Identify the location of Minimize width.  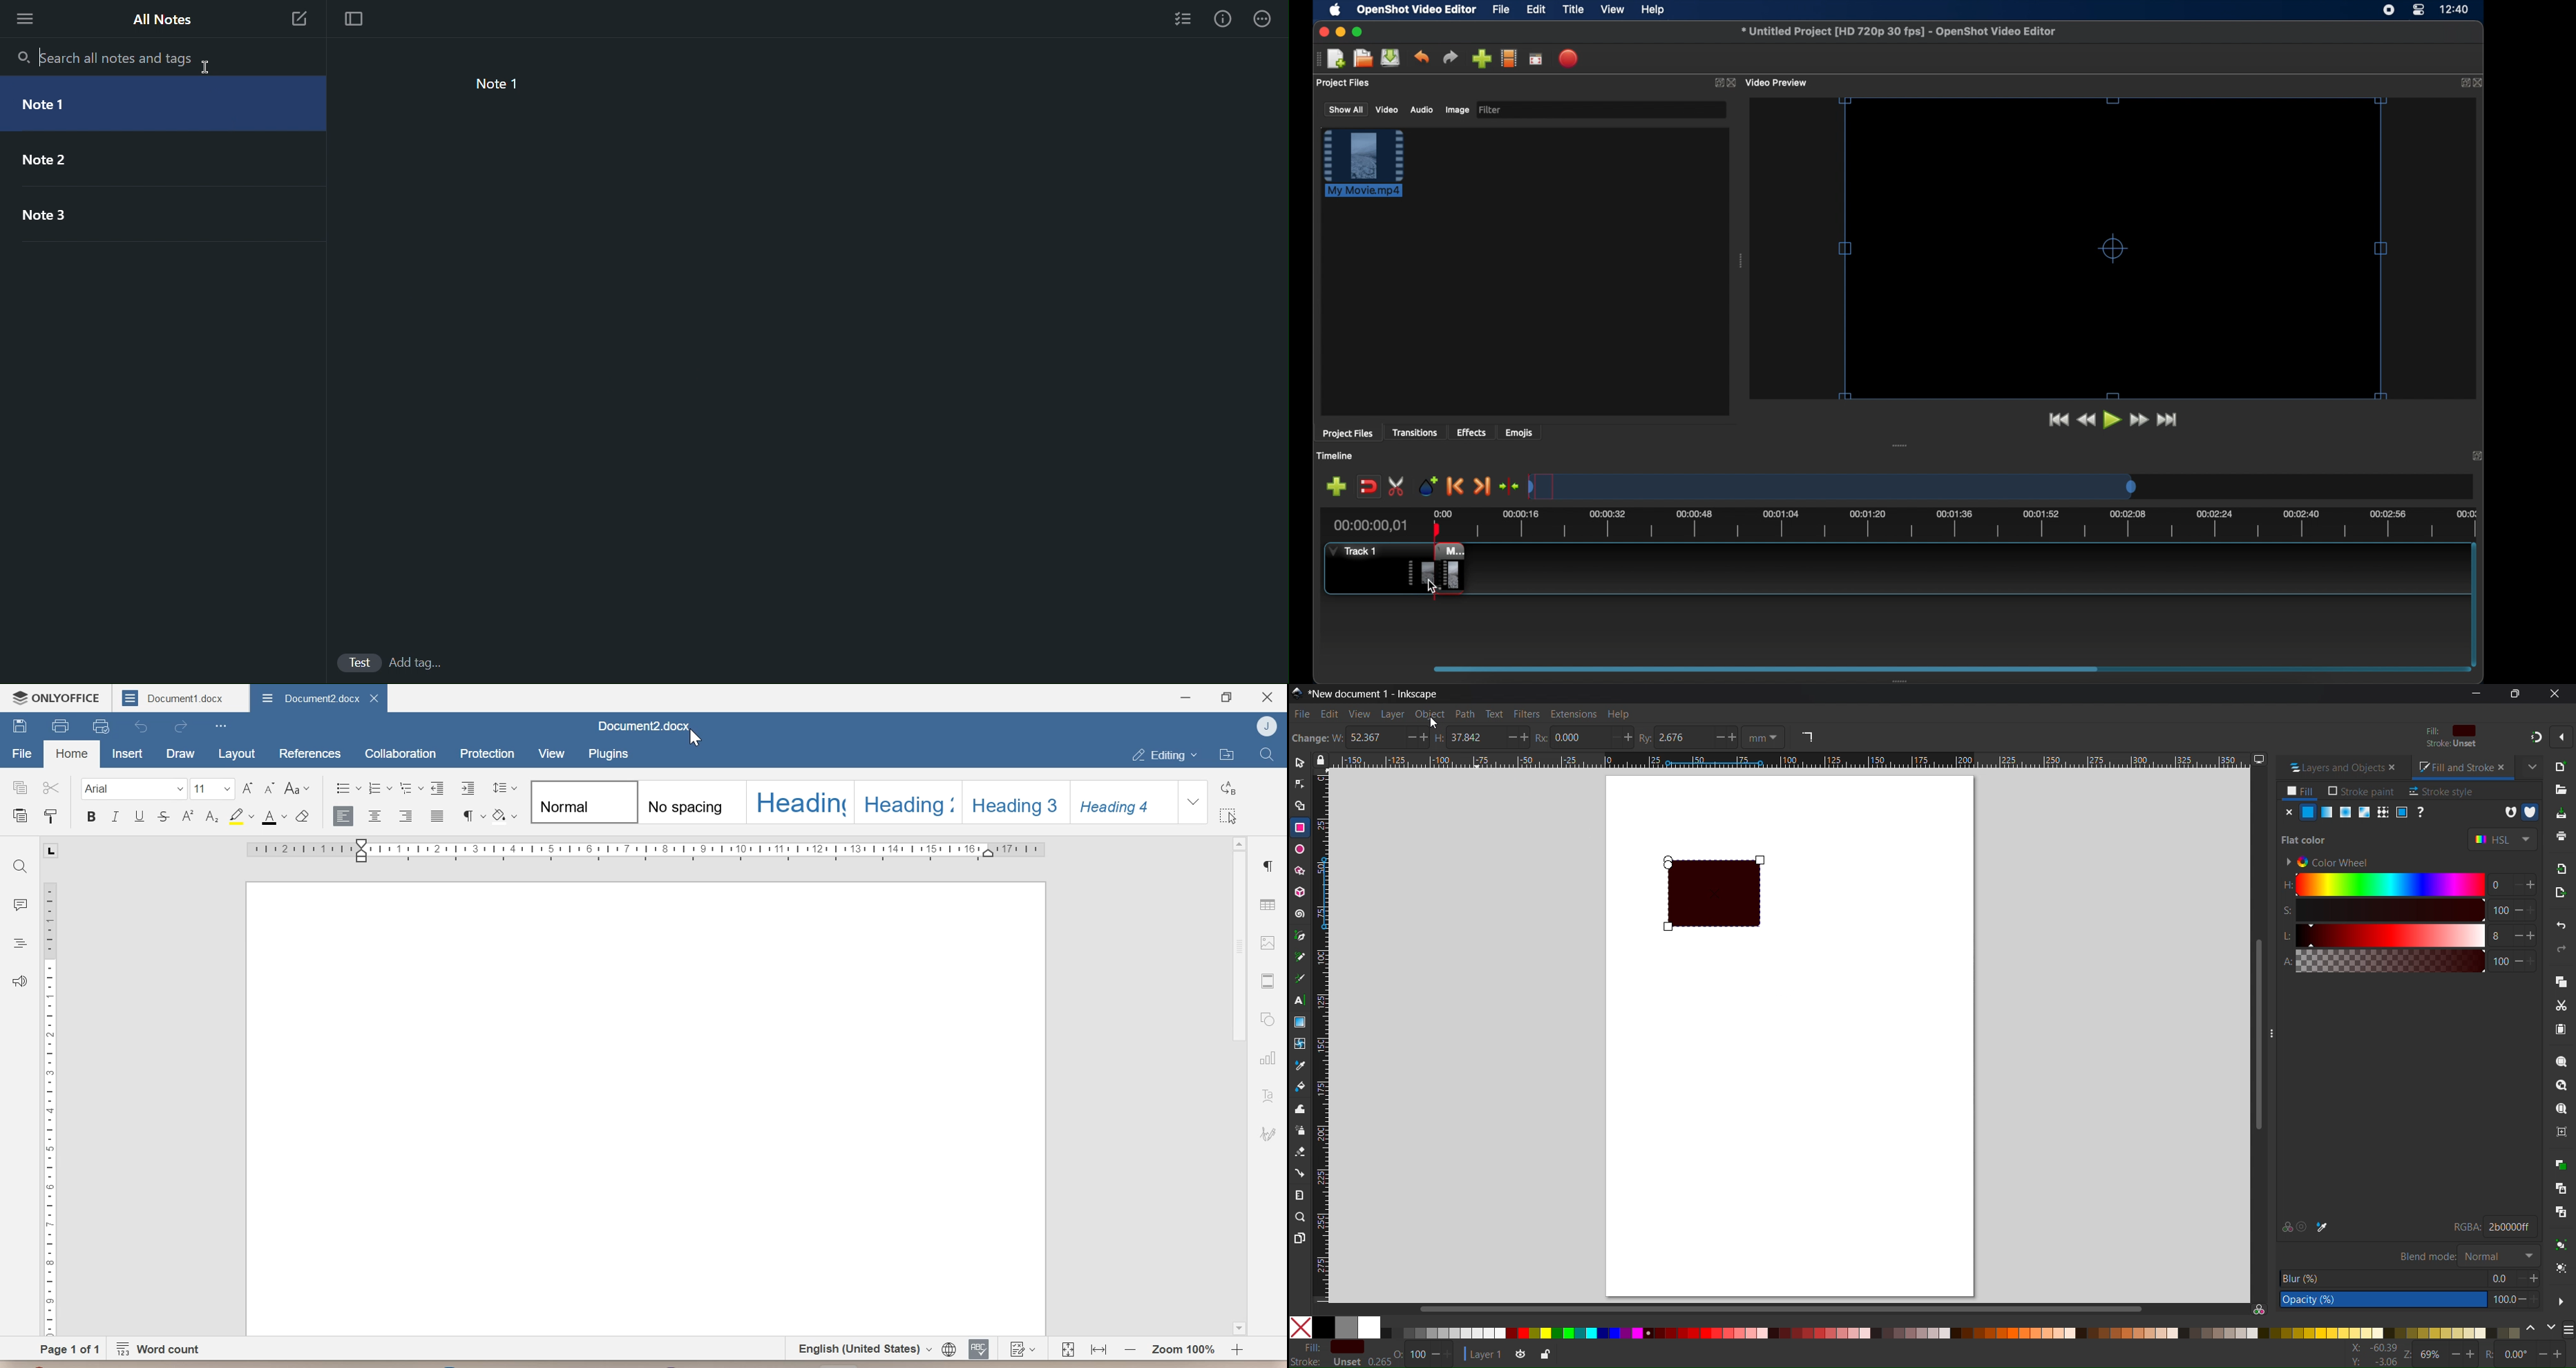
(1406, 739).